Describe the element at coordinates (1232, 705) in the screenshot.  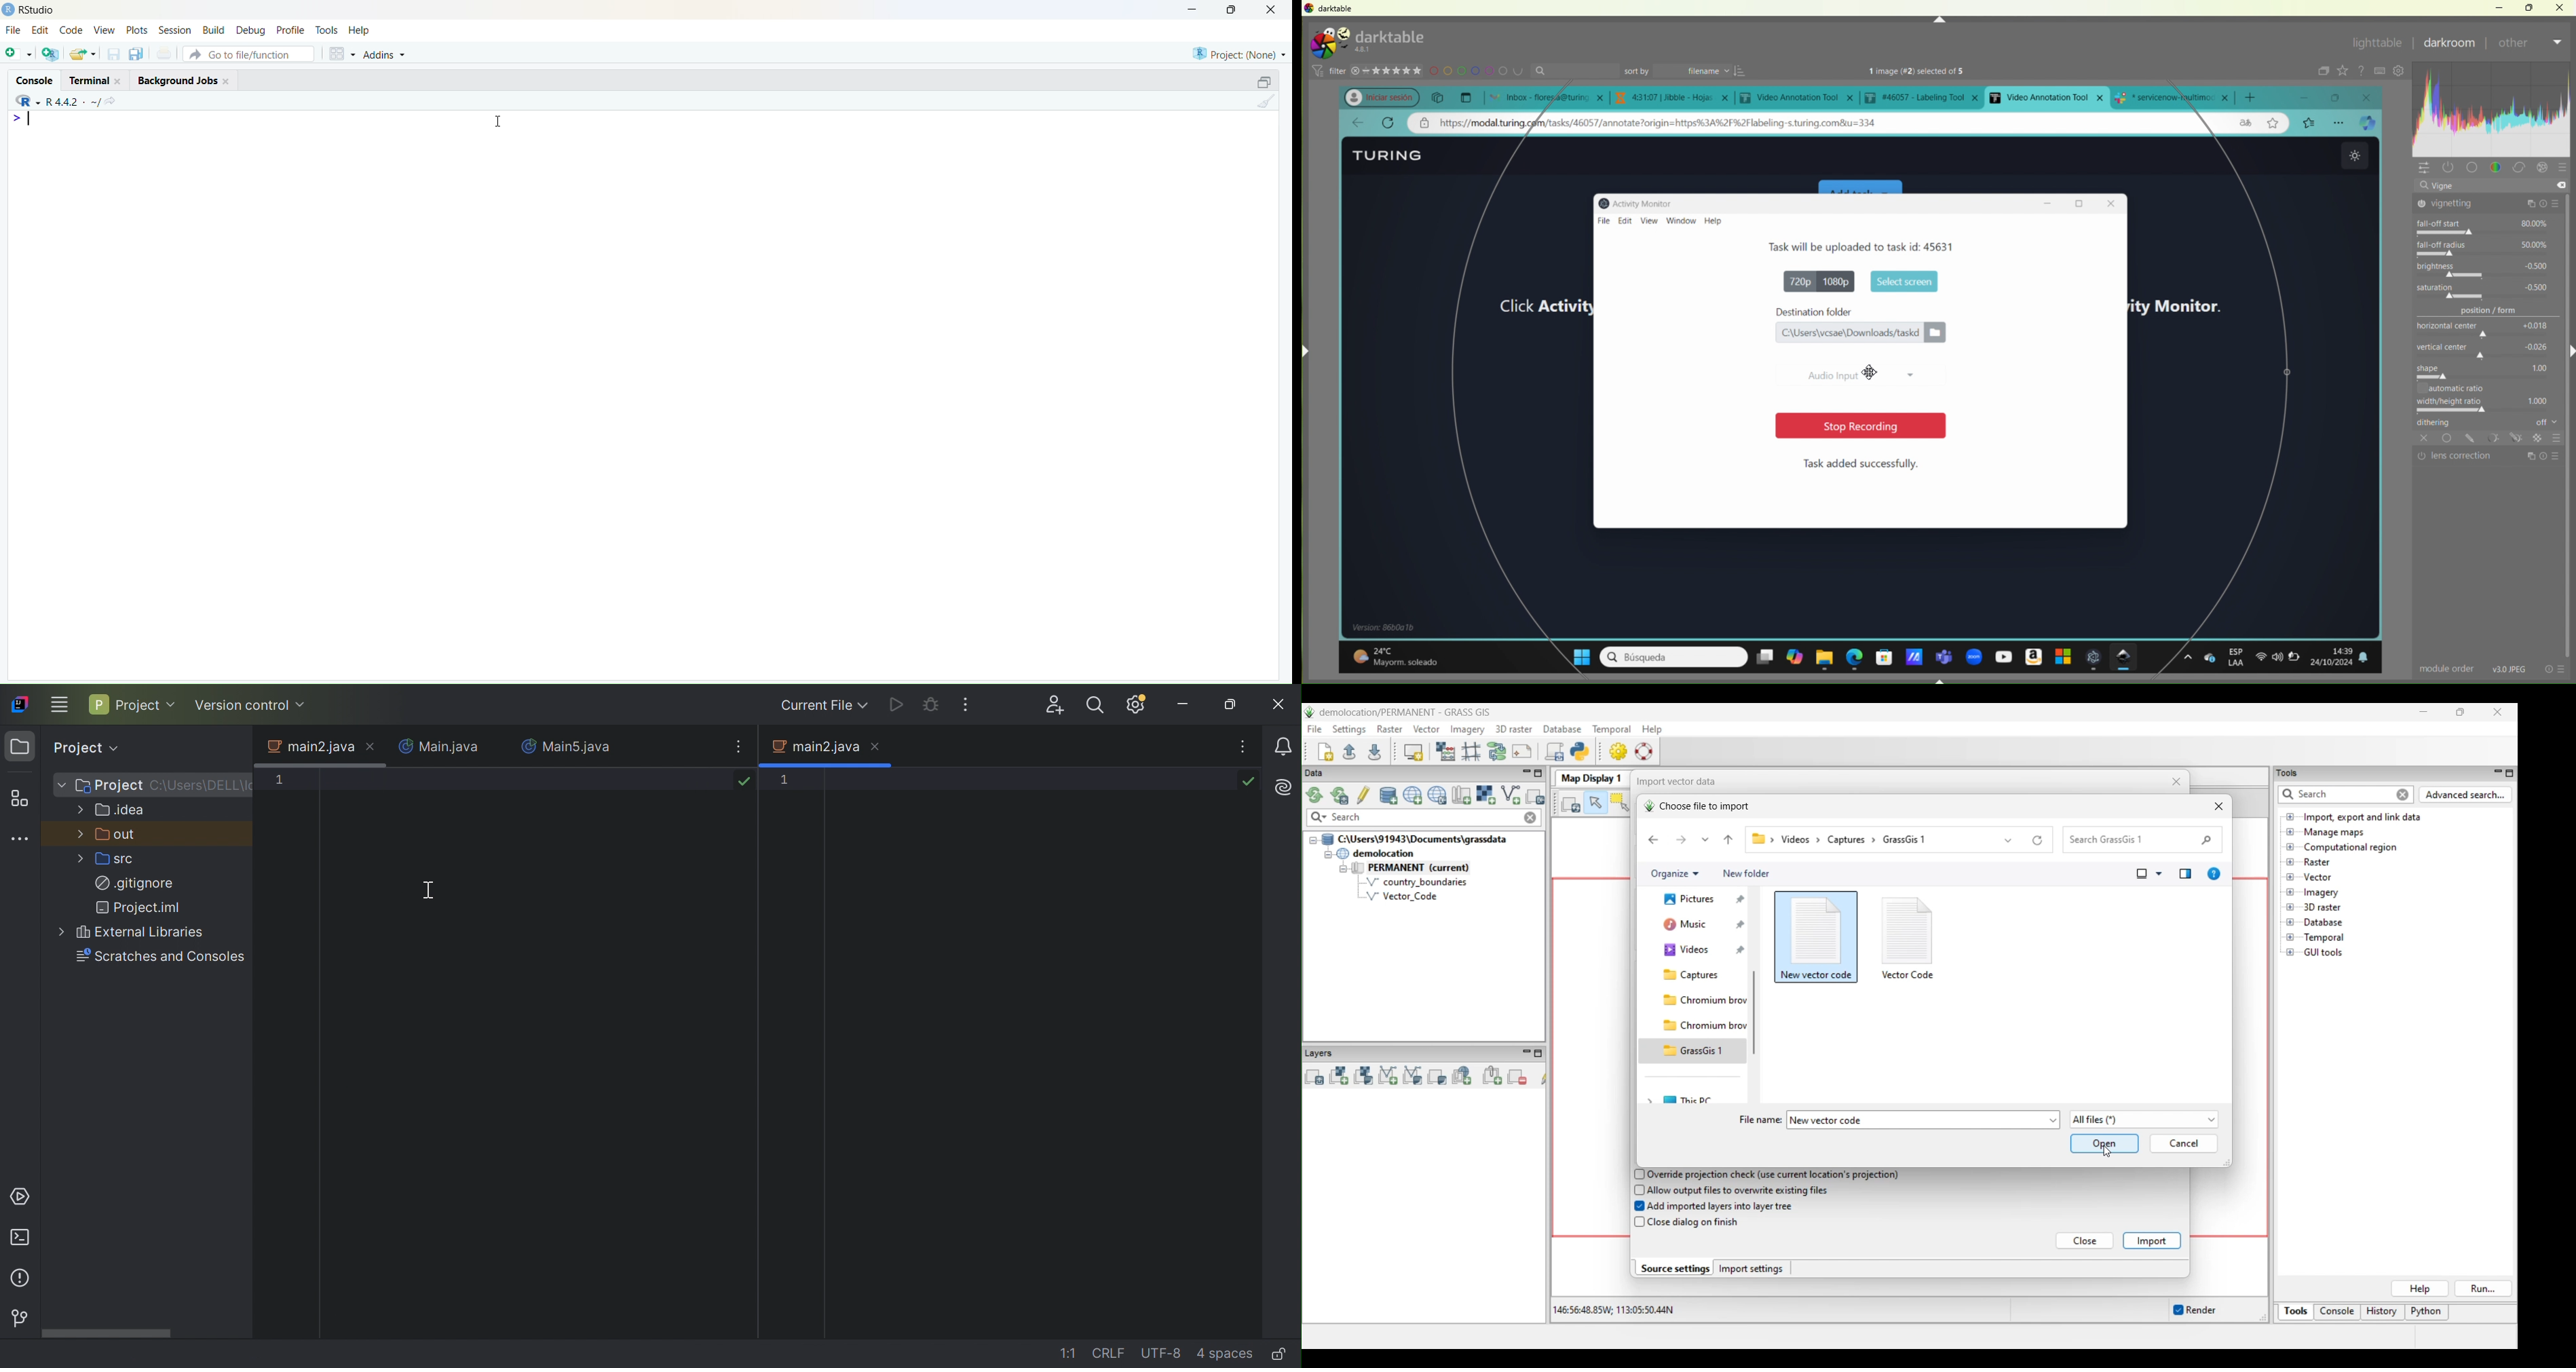
I see `Restore down` at that location.